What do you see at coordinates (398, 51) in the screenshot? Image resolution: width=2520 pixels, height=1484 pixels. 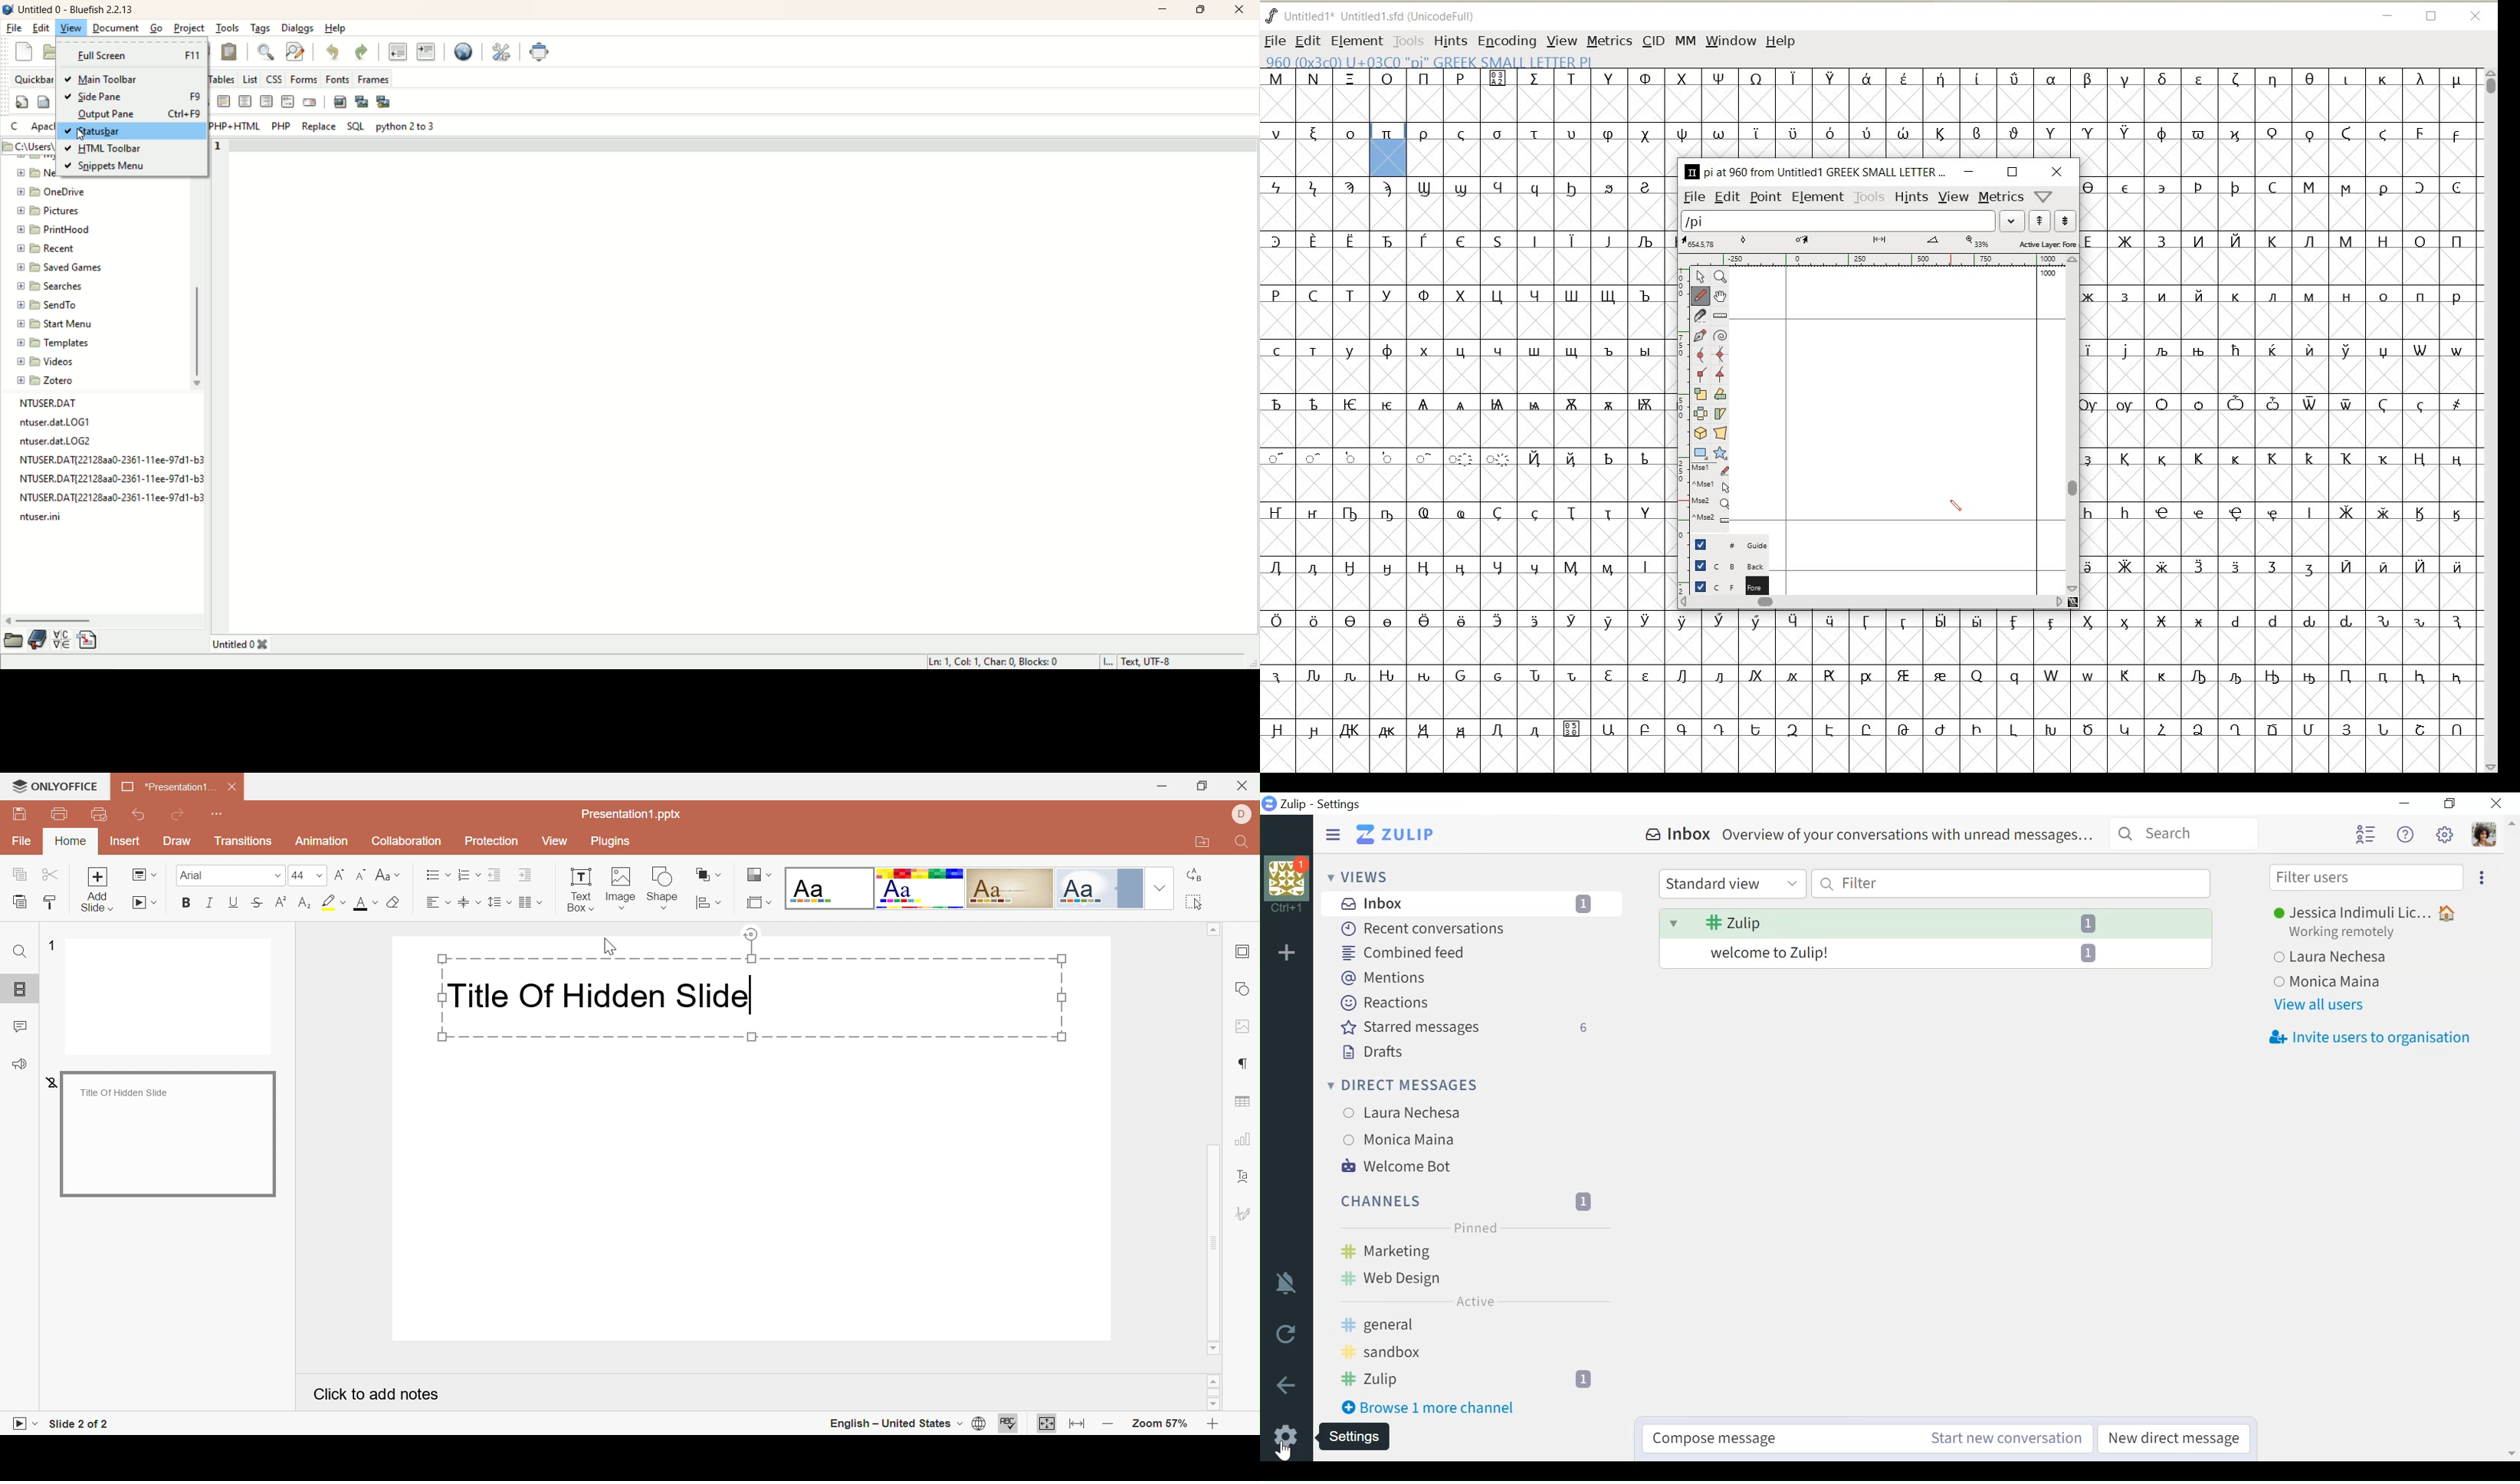 I see `unindent` at bounding box center [398, 51].